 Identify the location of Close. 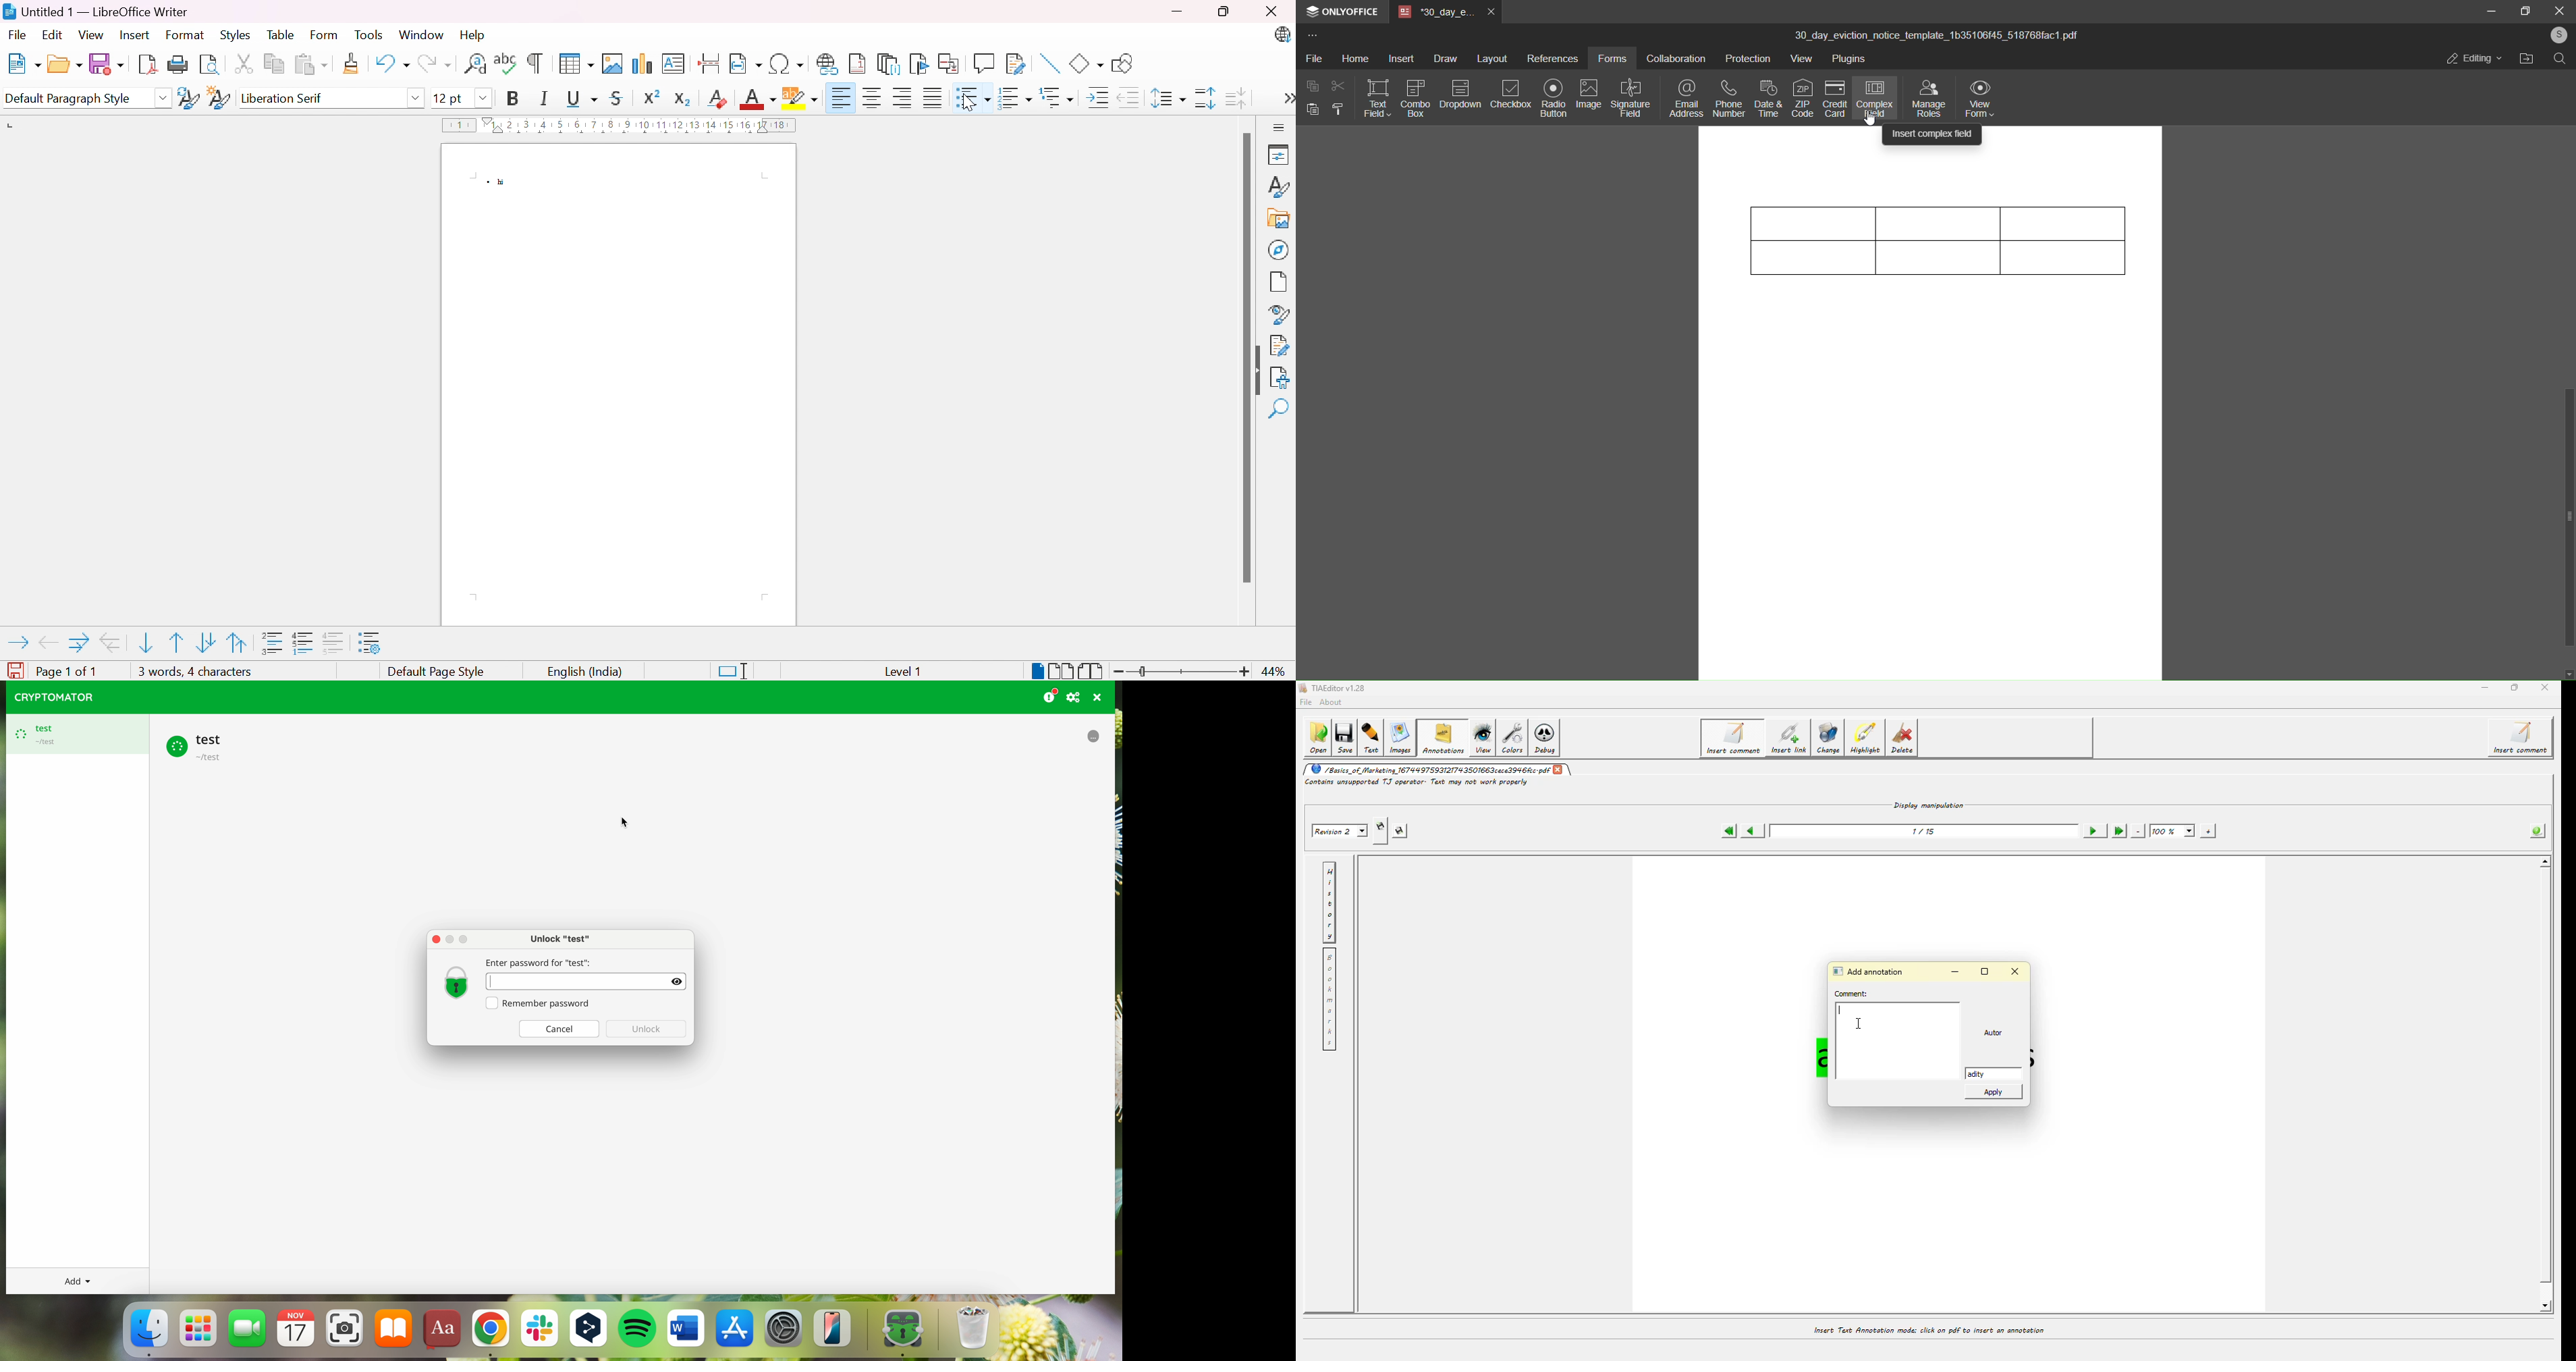
(1276, 11).